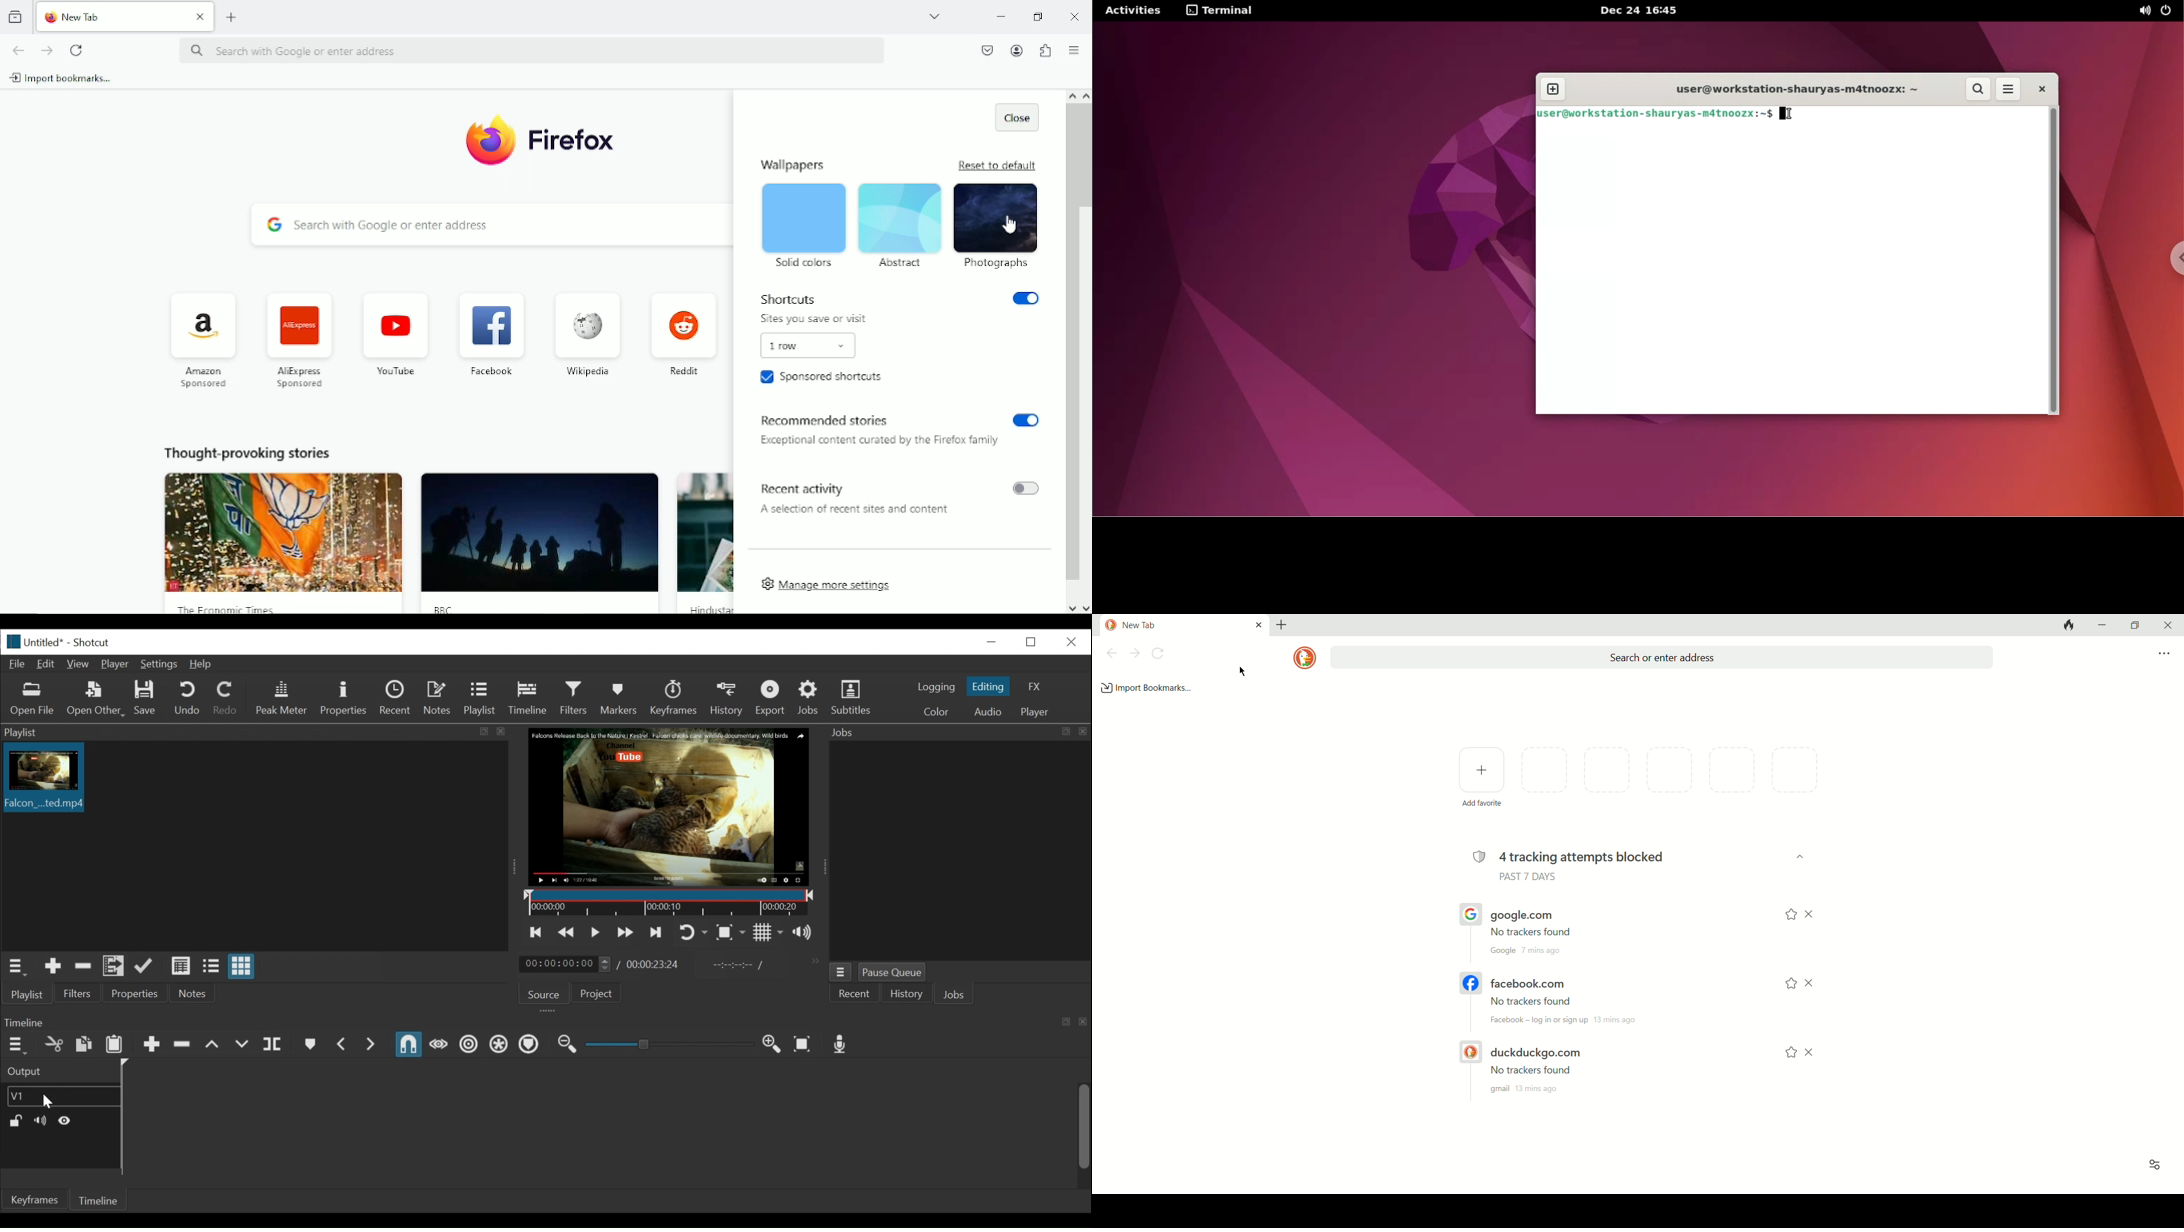 This screenshot has height=1232, width=2184. Describe the element at coordinates (79, 663) in the screenshot. I see `View` at that location.